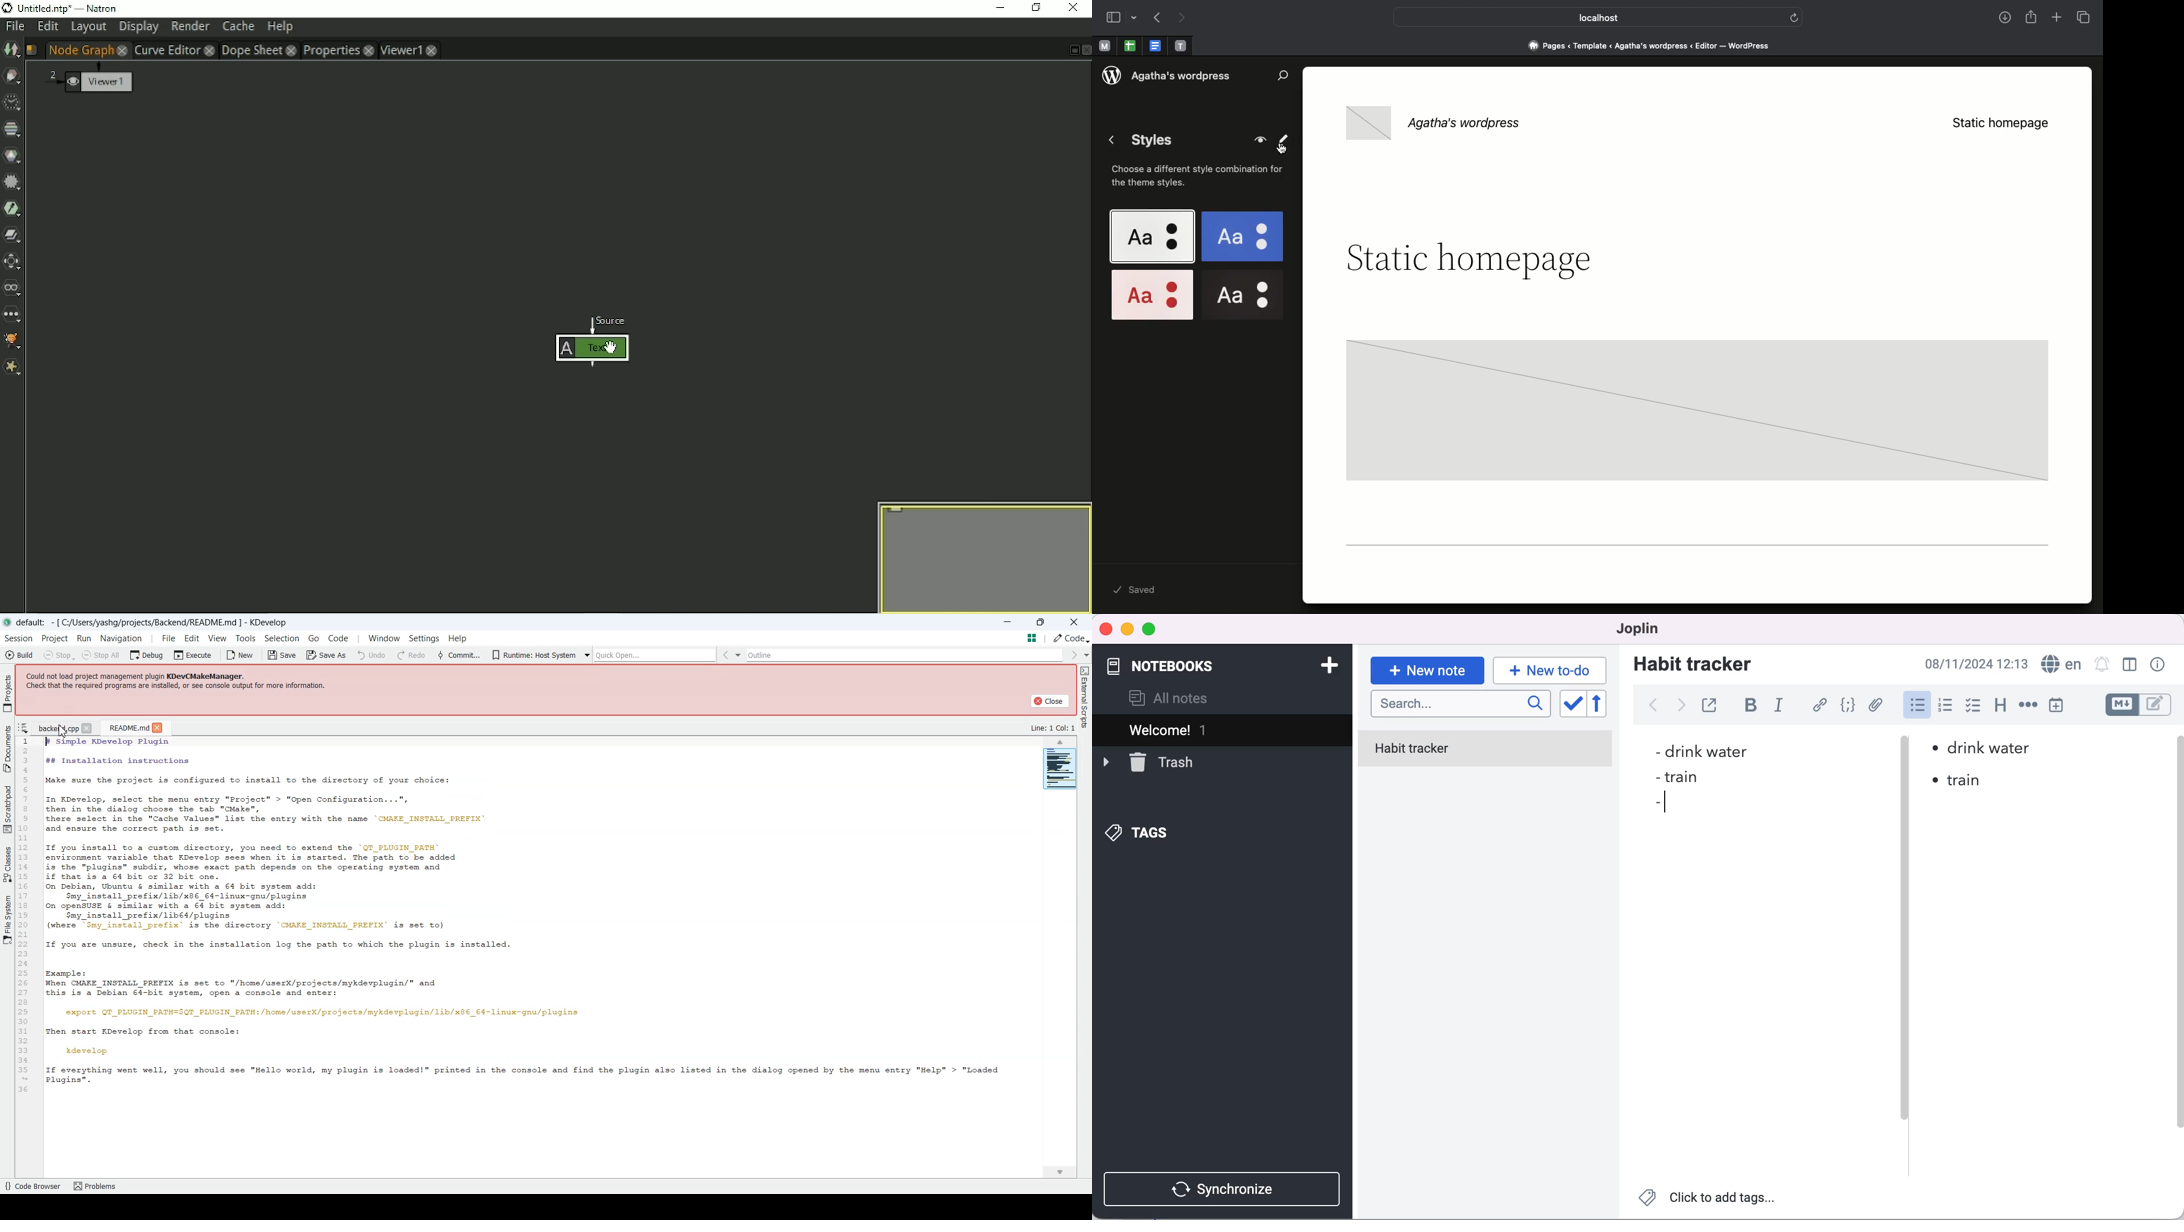 The height and width of the screenshot is (1232, 2184). Describe the element at coordinates (1673, 778) in the screenshot. I see `- train` at that location.